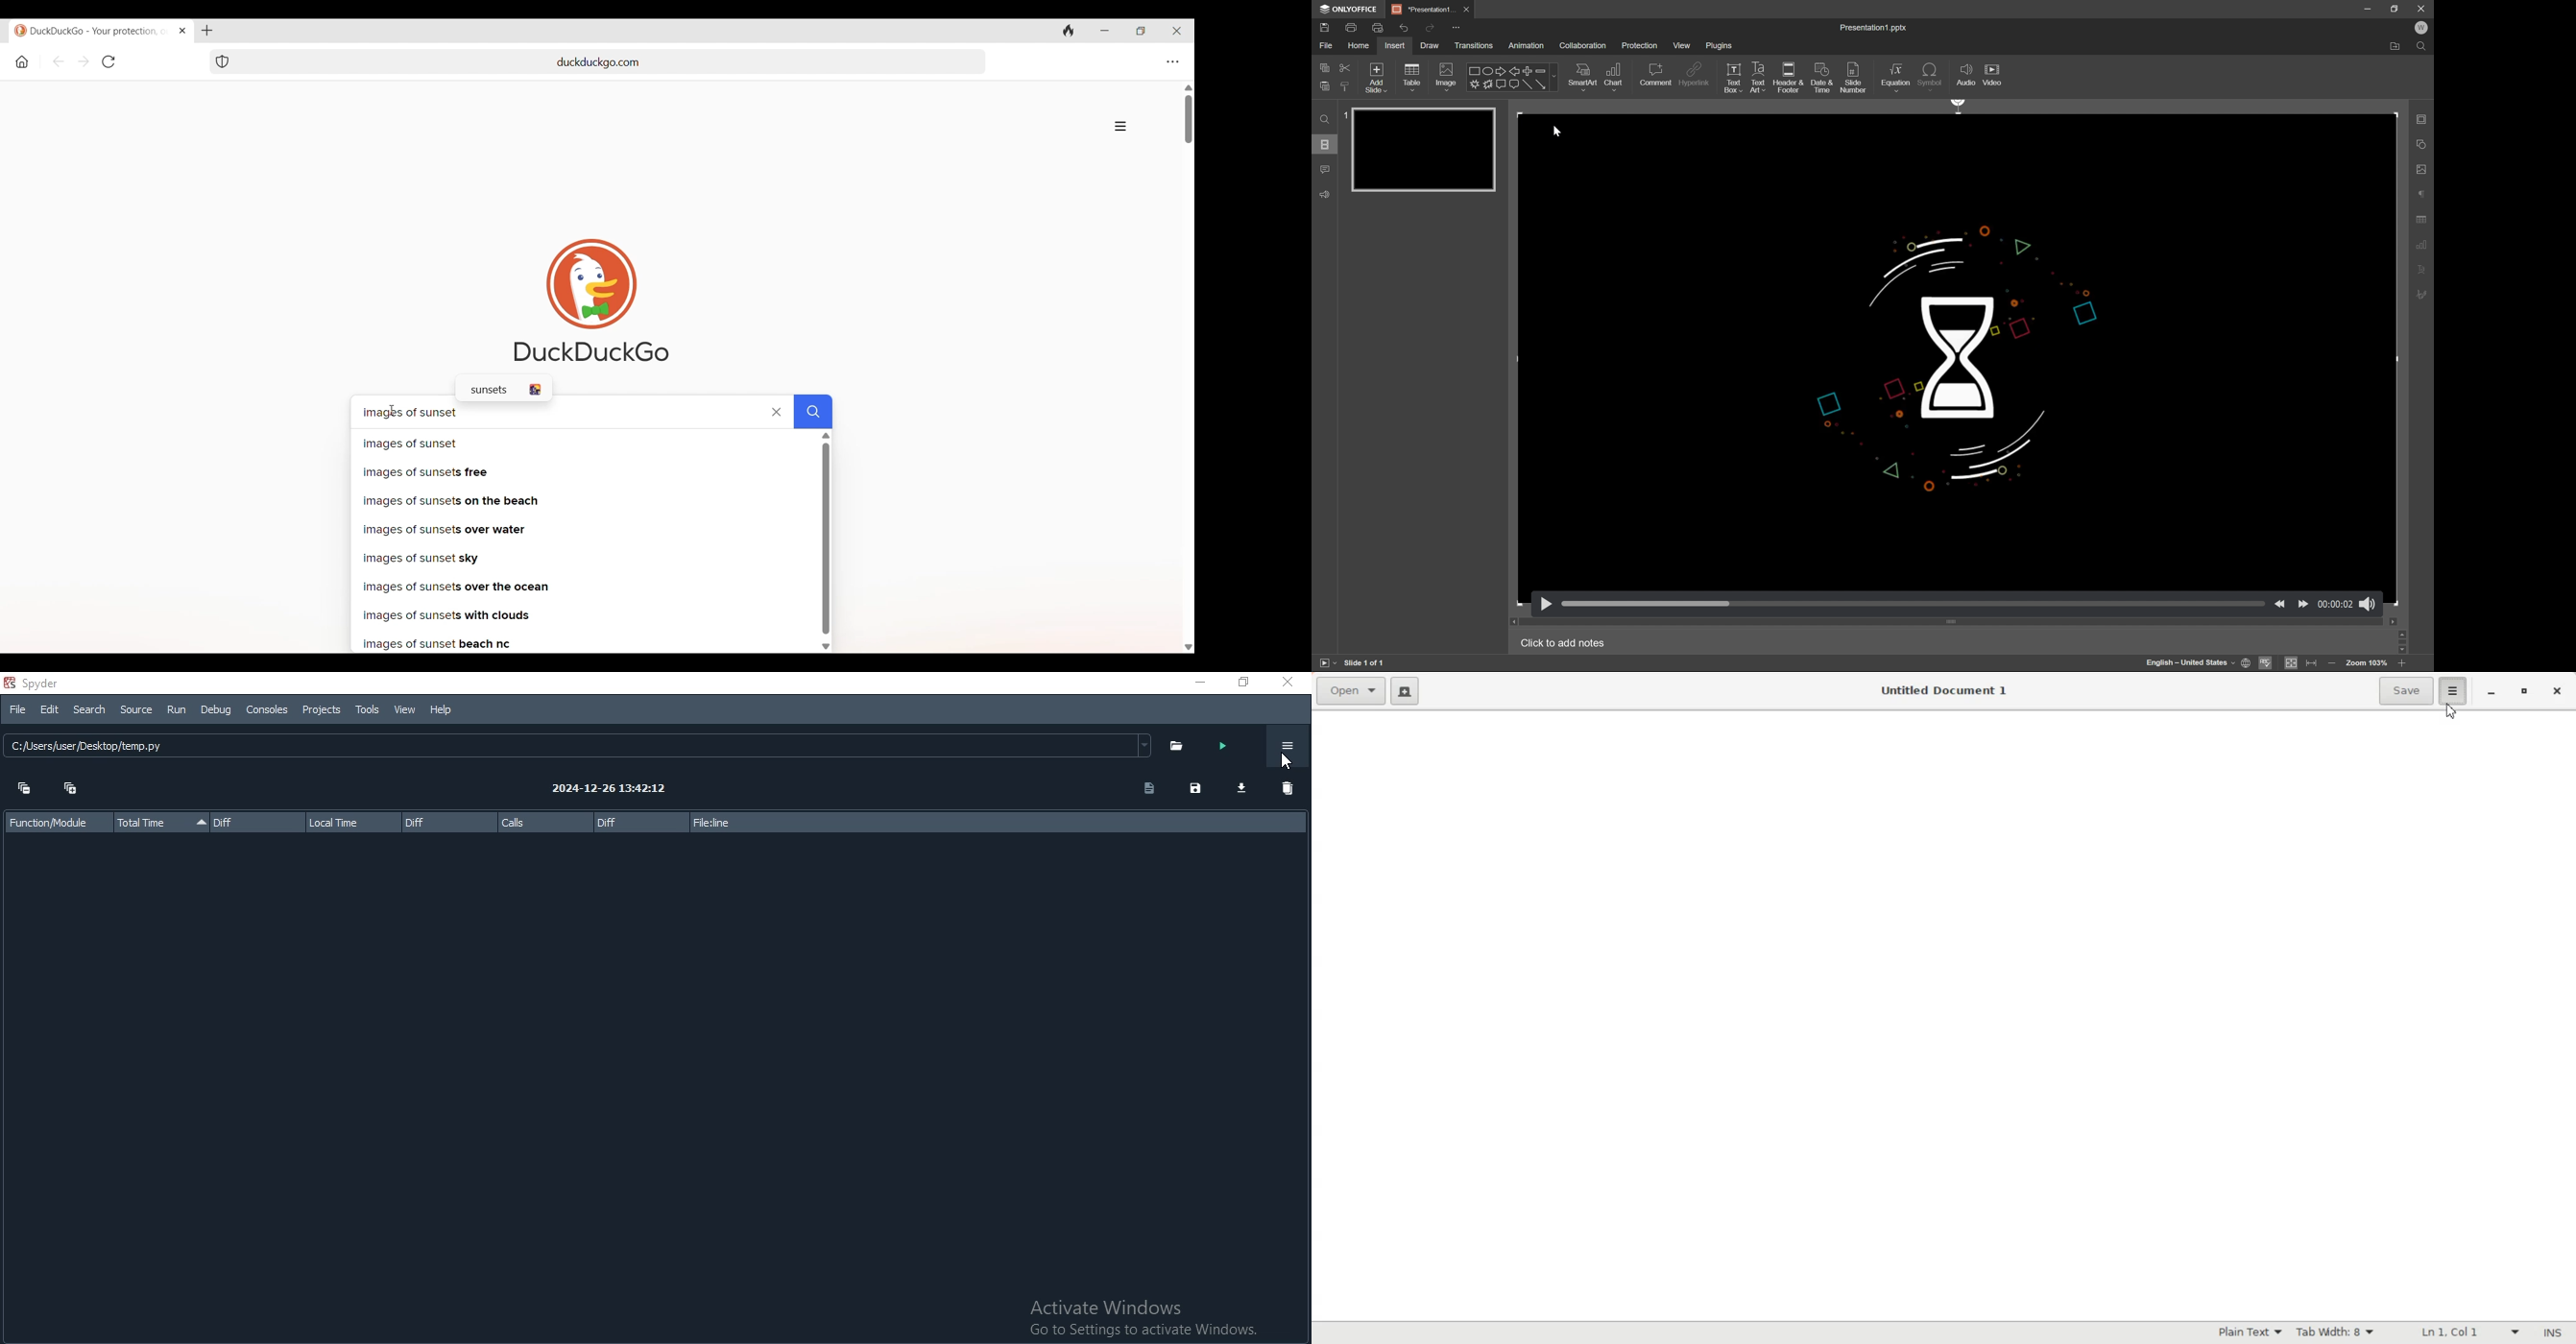  What do you see at coordinates (17, 708) in the screenshot?
I see `File ` at bounding box center [17, 708].